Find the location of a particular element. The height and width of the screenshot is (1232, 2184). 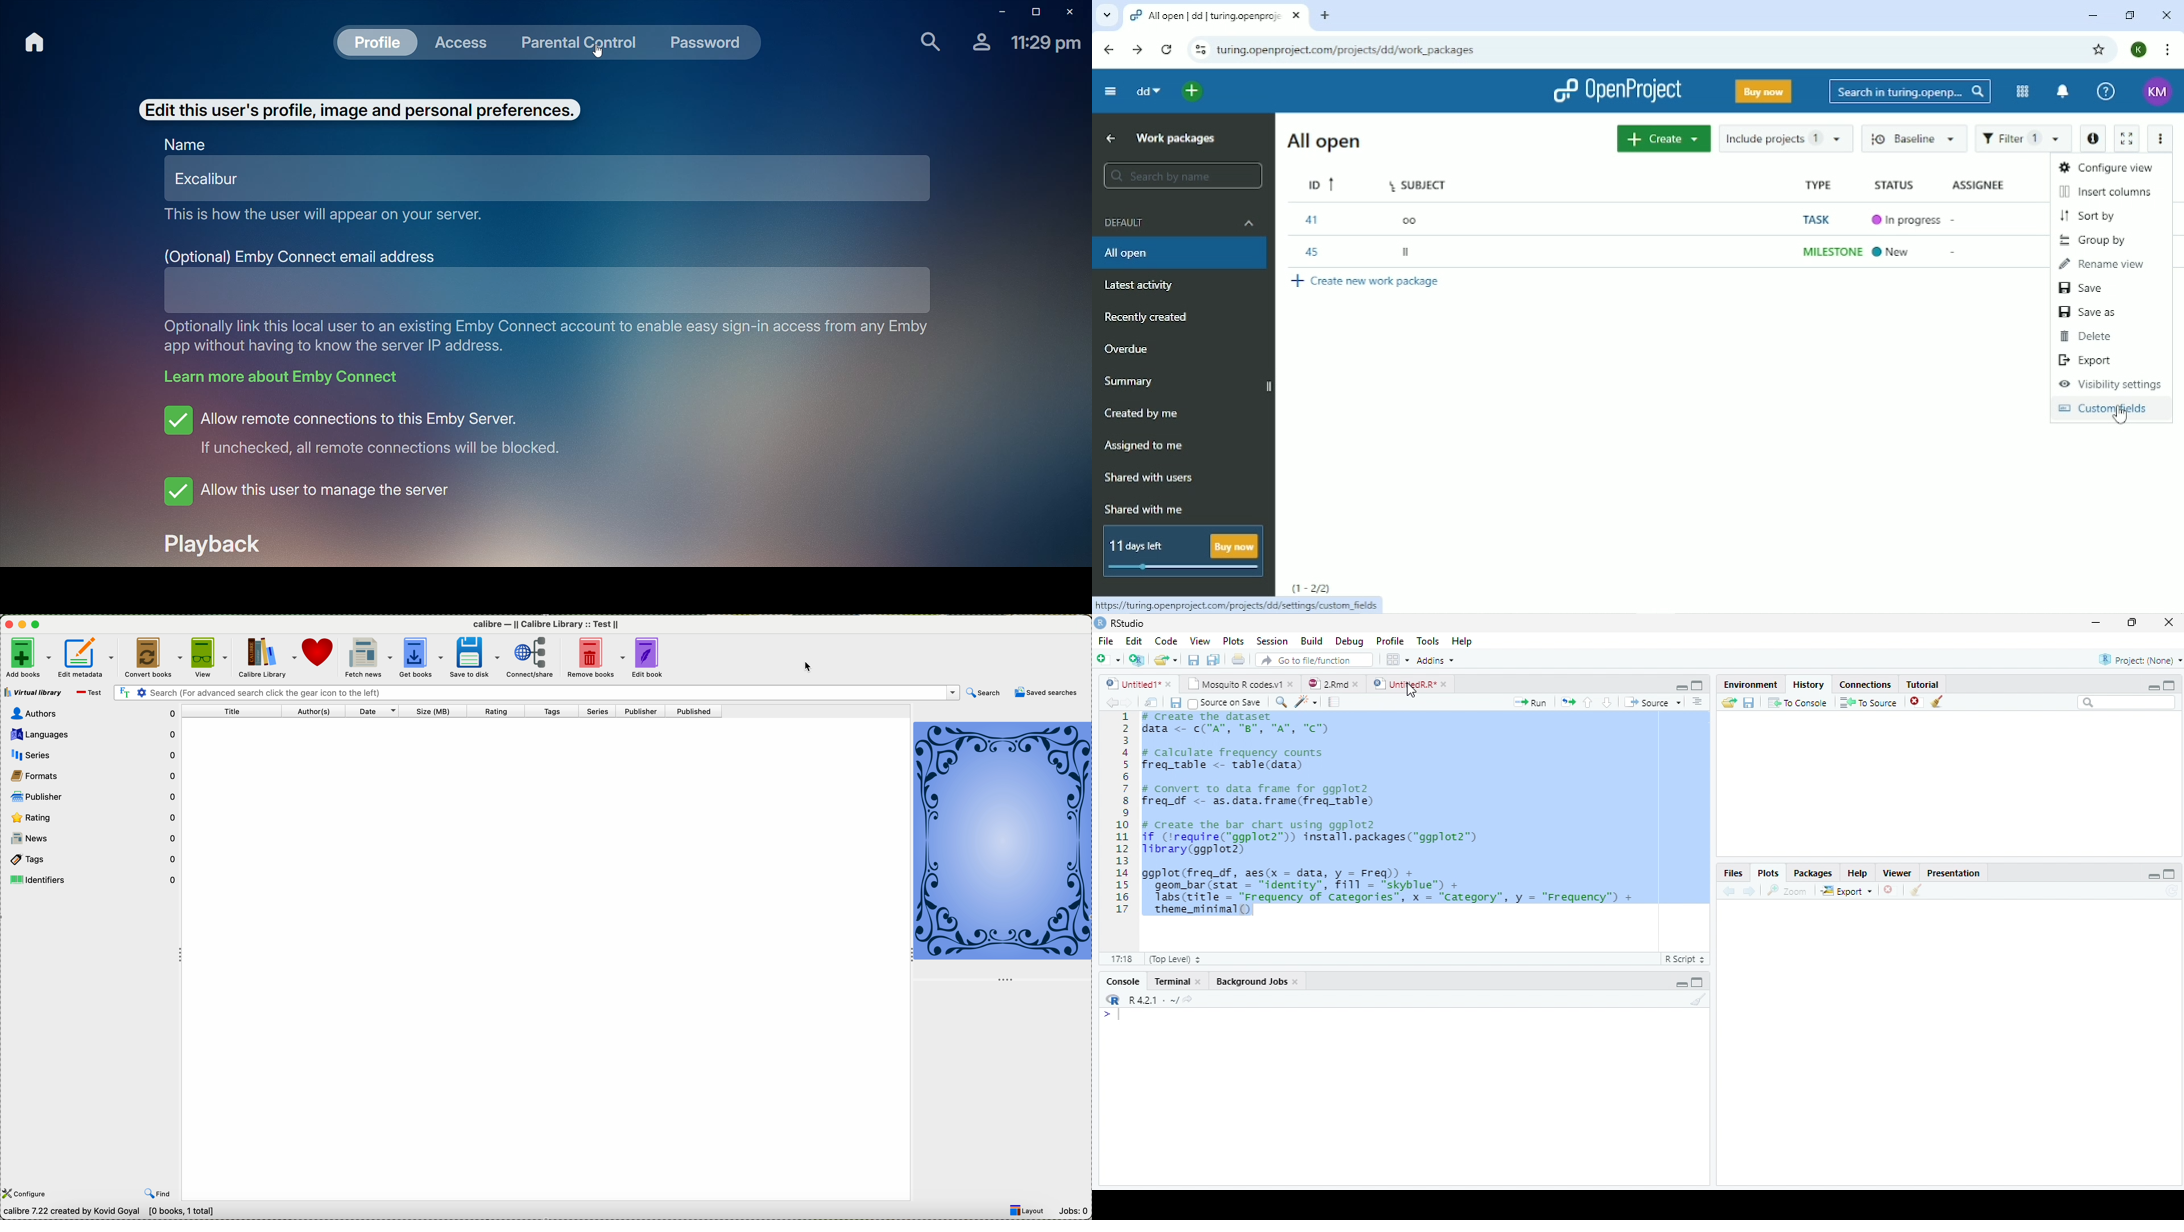

Excalibur is located at coordinates (548, 182).